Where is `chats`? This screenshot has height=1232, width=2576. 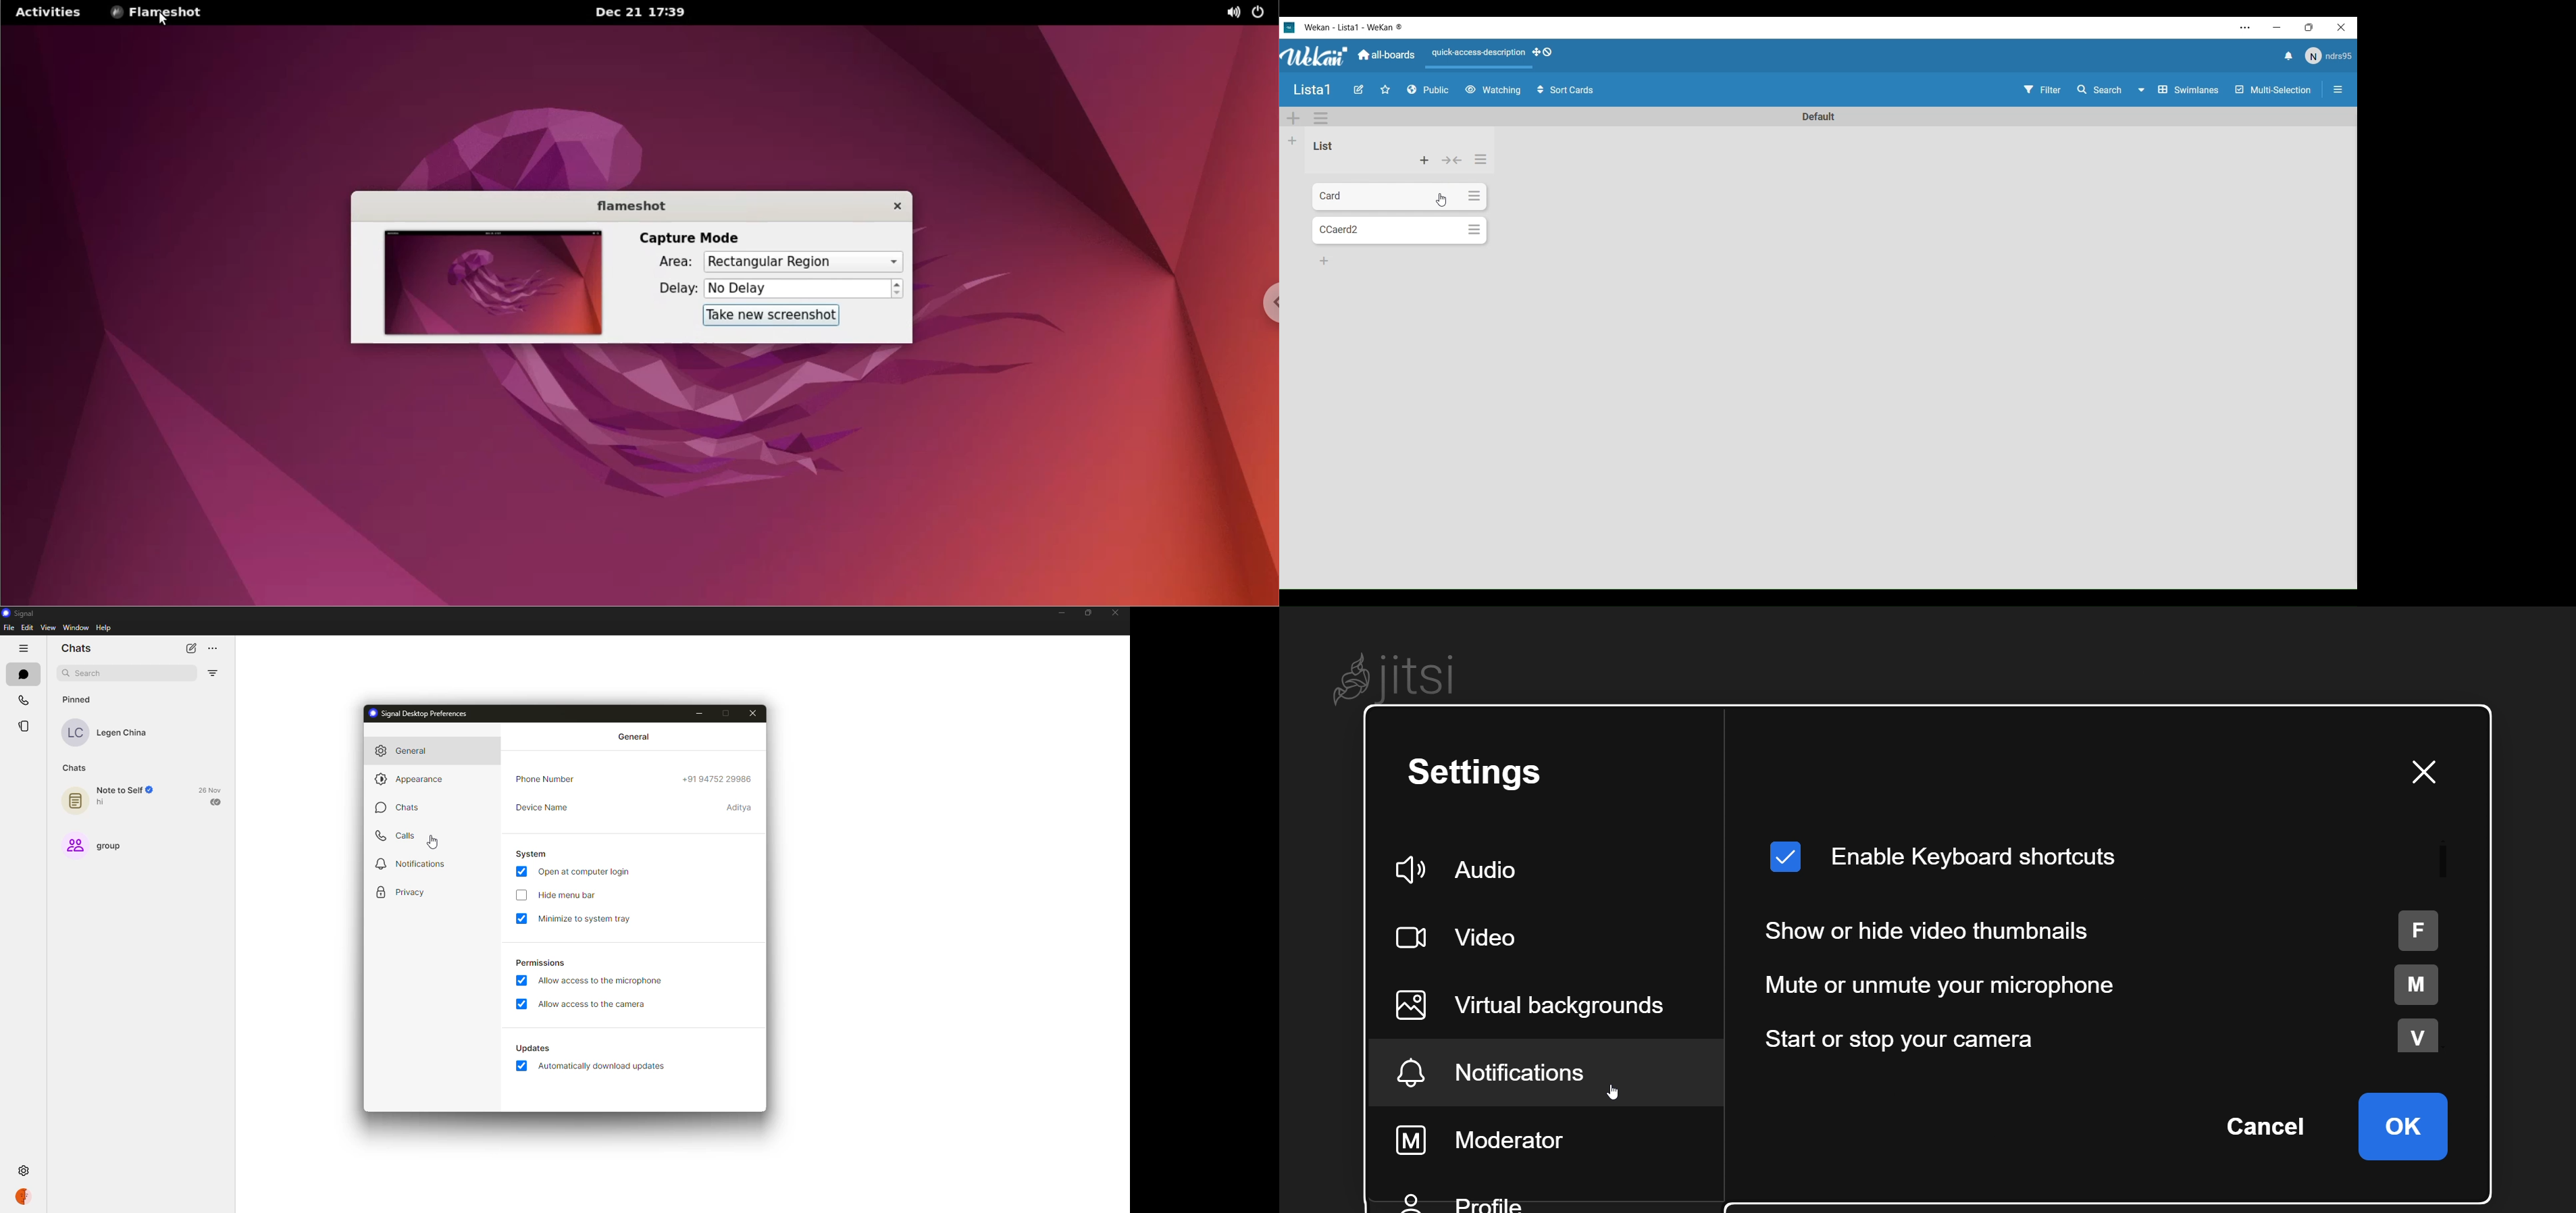
chats is located at coordinates (75, 769).